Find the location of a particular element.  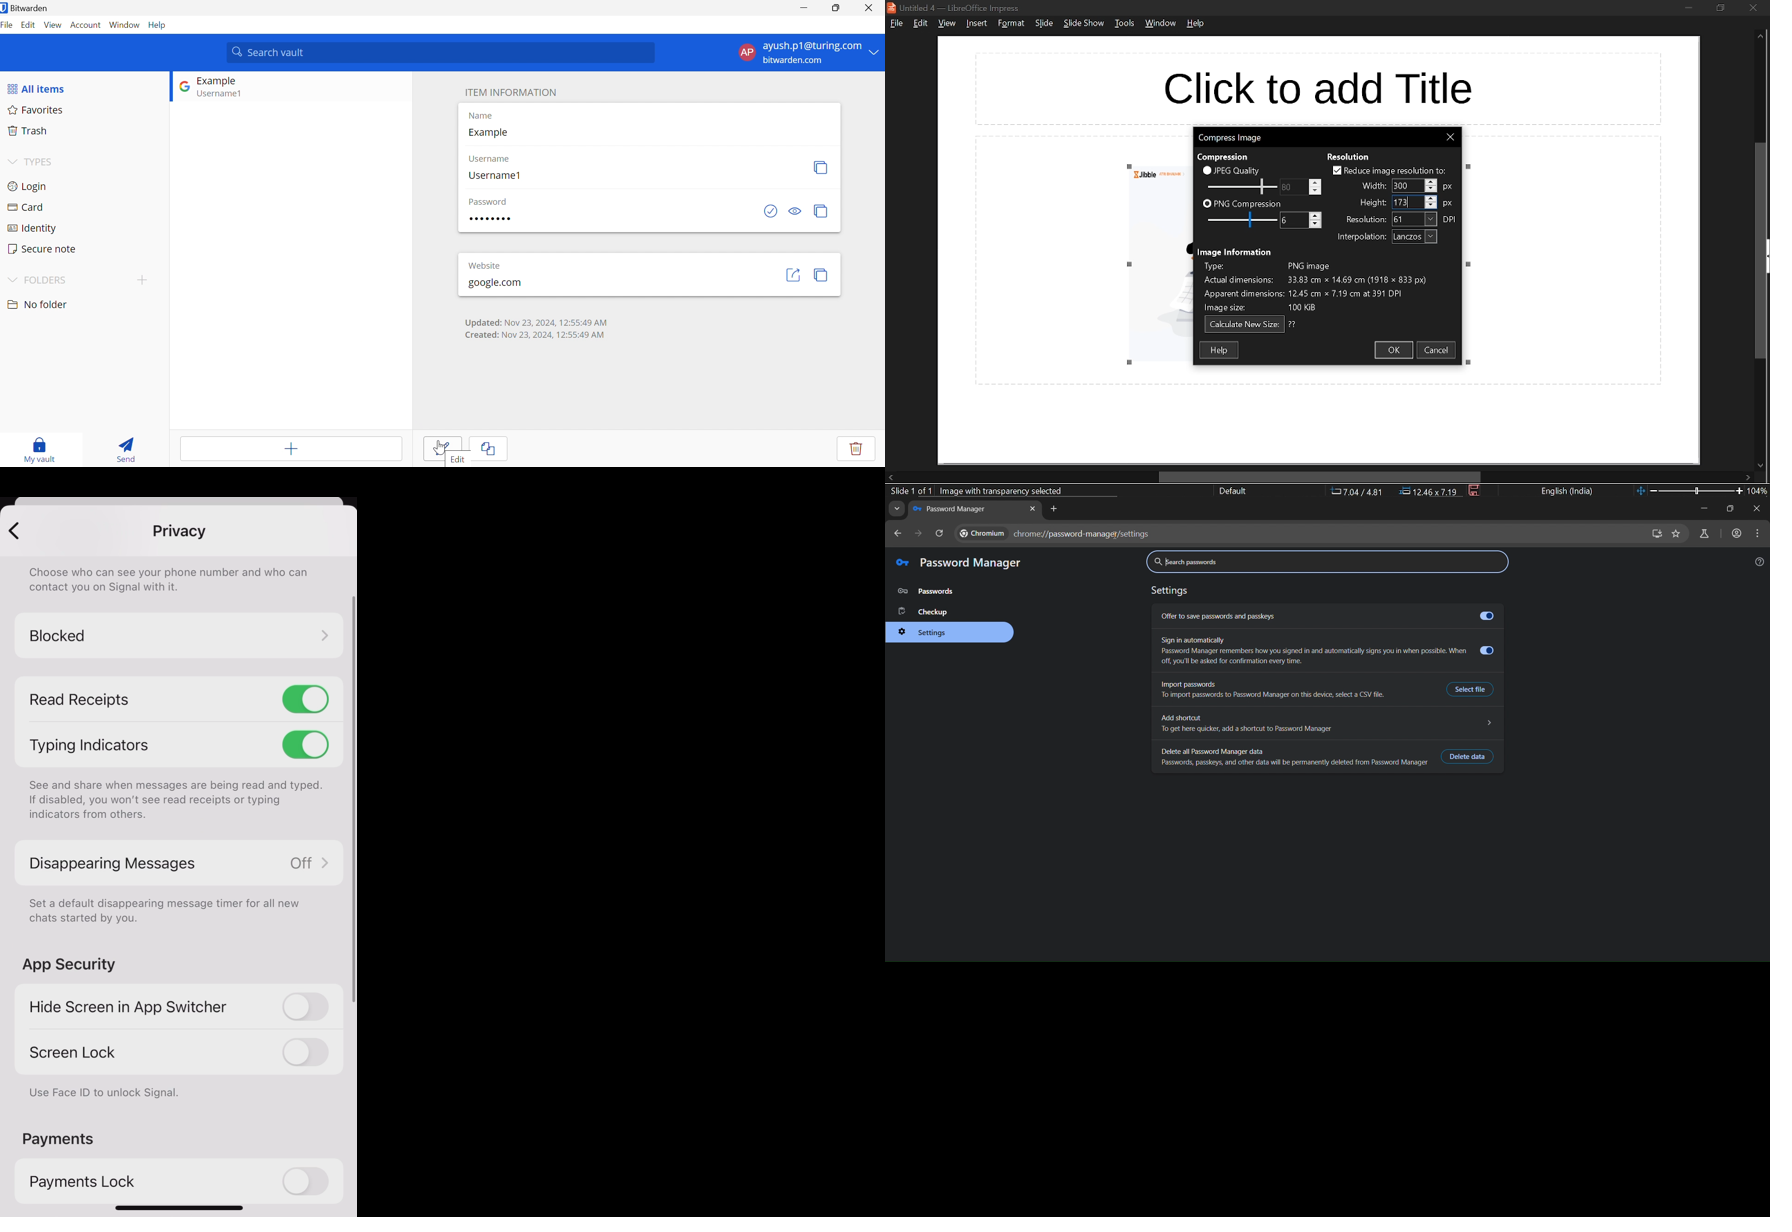

Edit is located at coordinates (28, 26).